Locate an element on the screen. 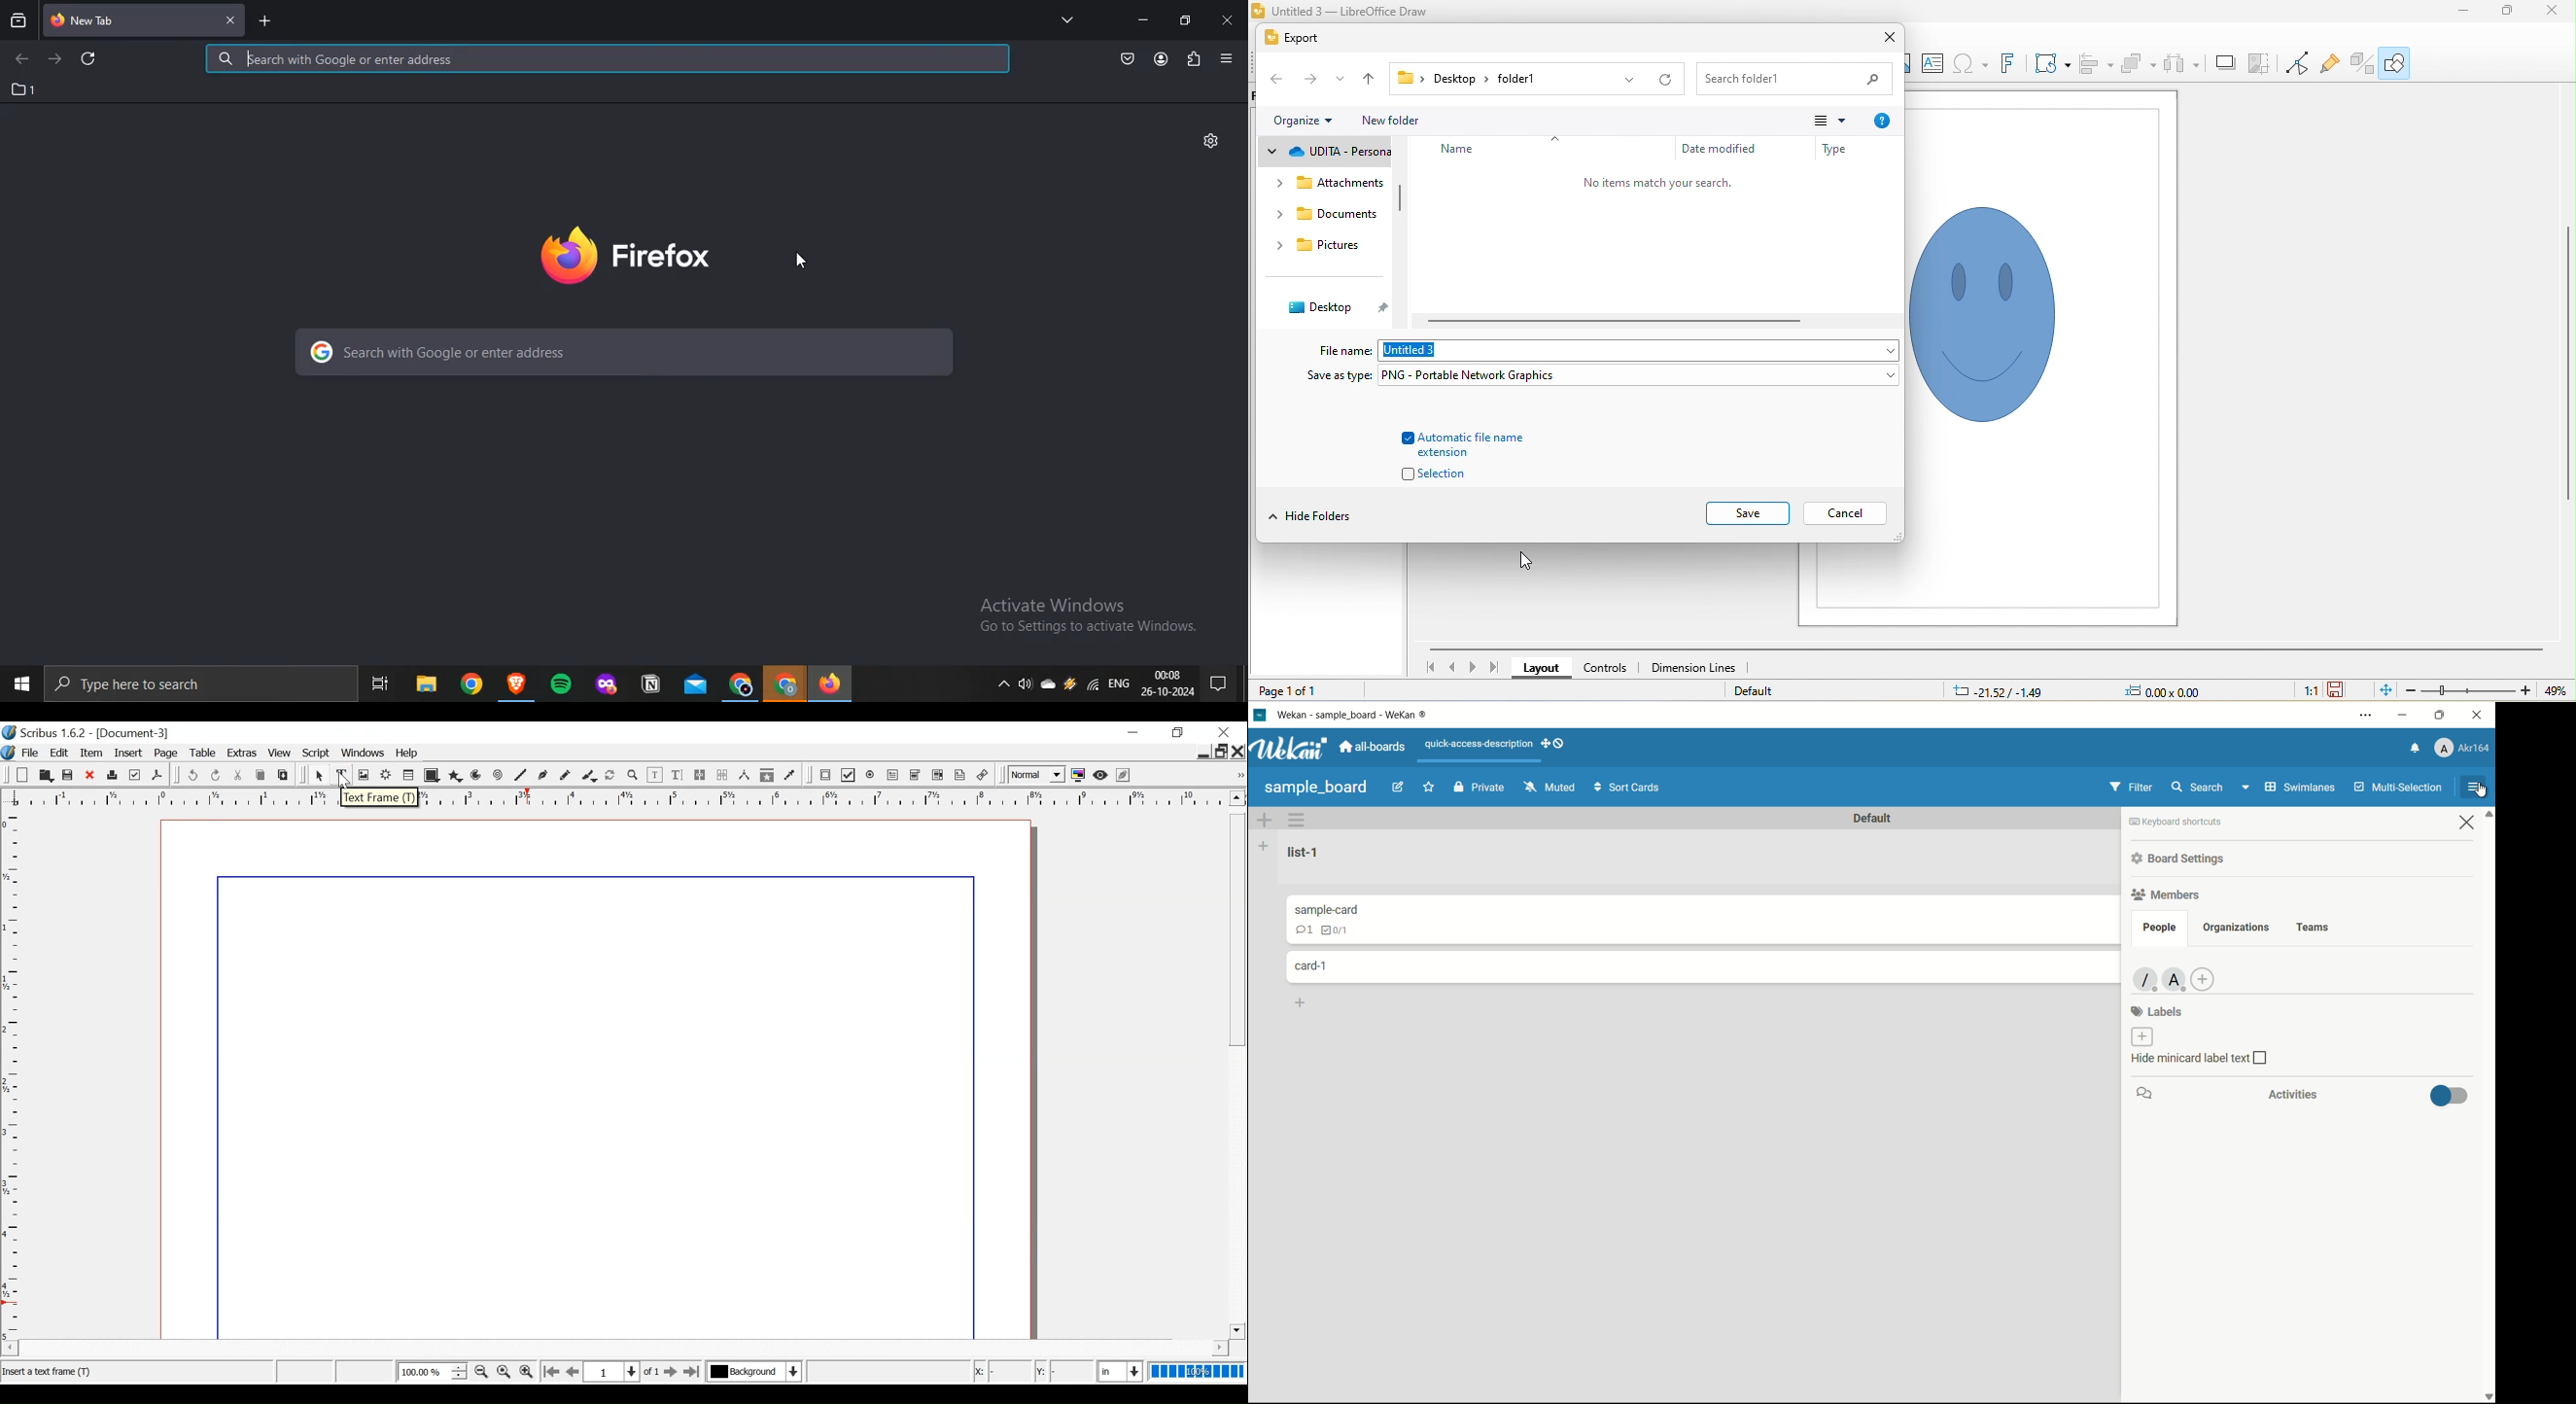 This screenshot has height=1428, width=2576. maximize is located at coordinates (2505, 11).